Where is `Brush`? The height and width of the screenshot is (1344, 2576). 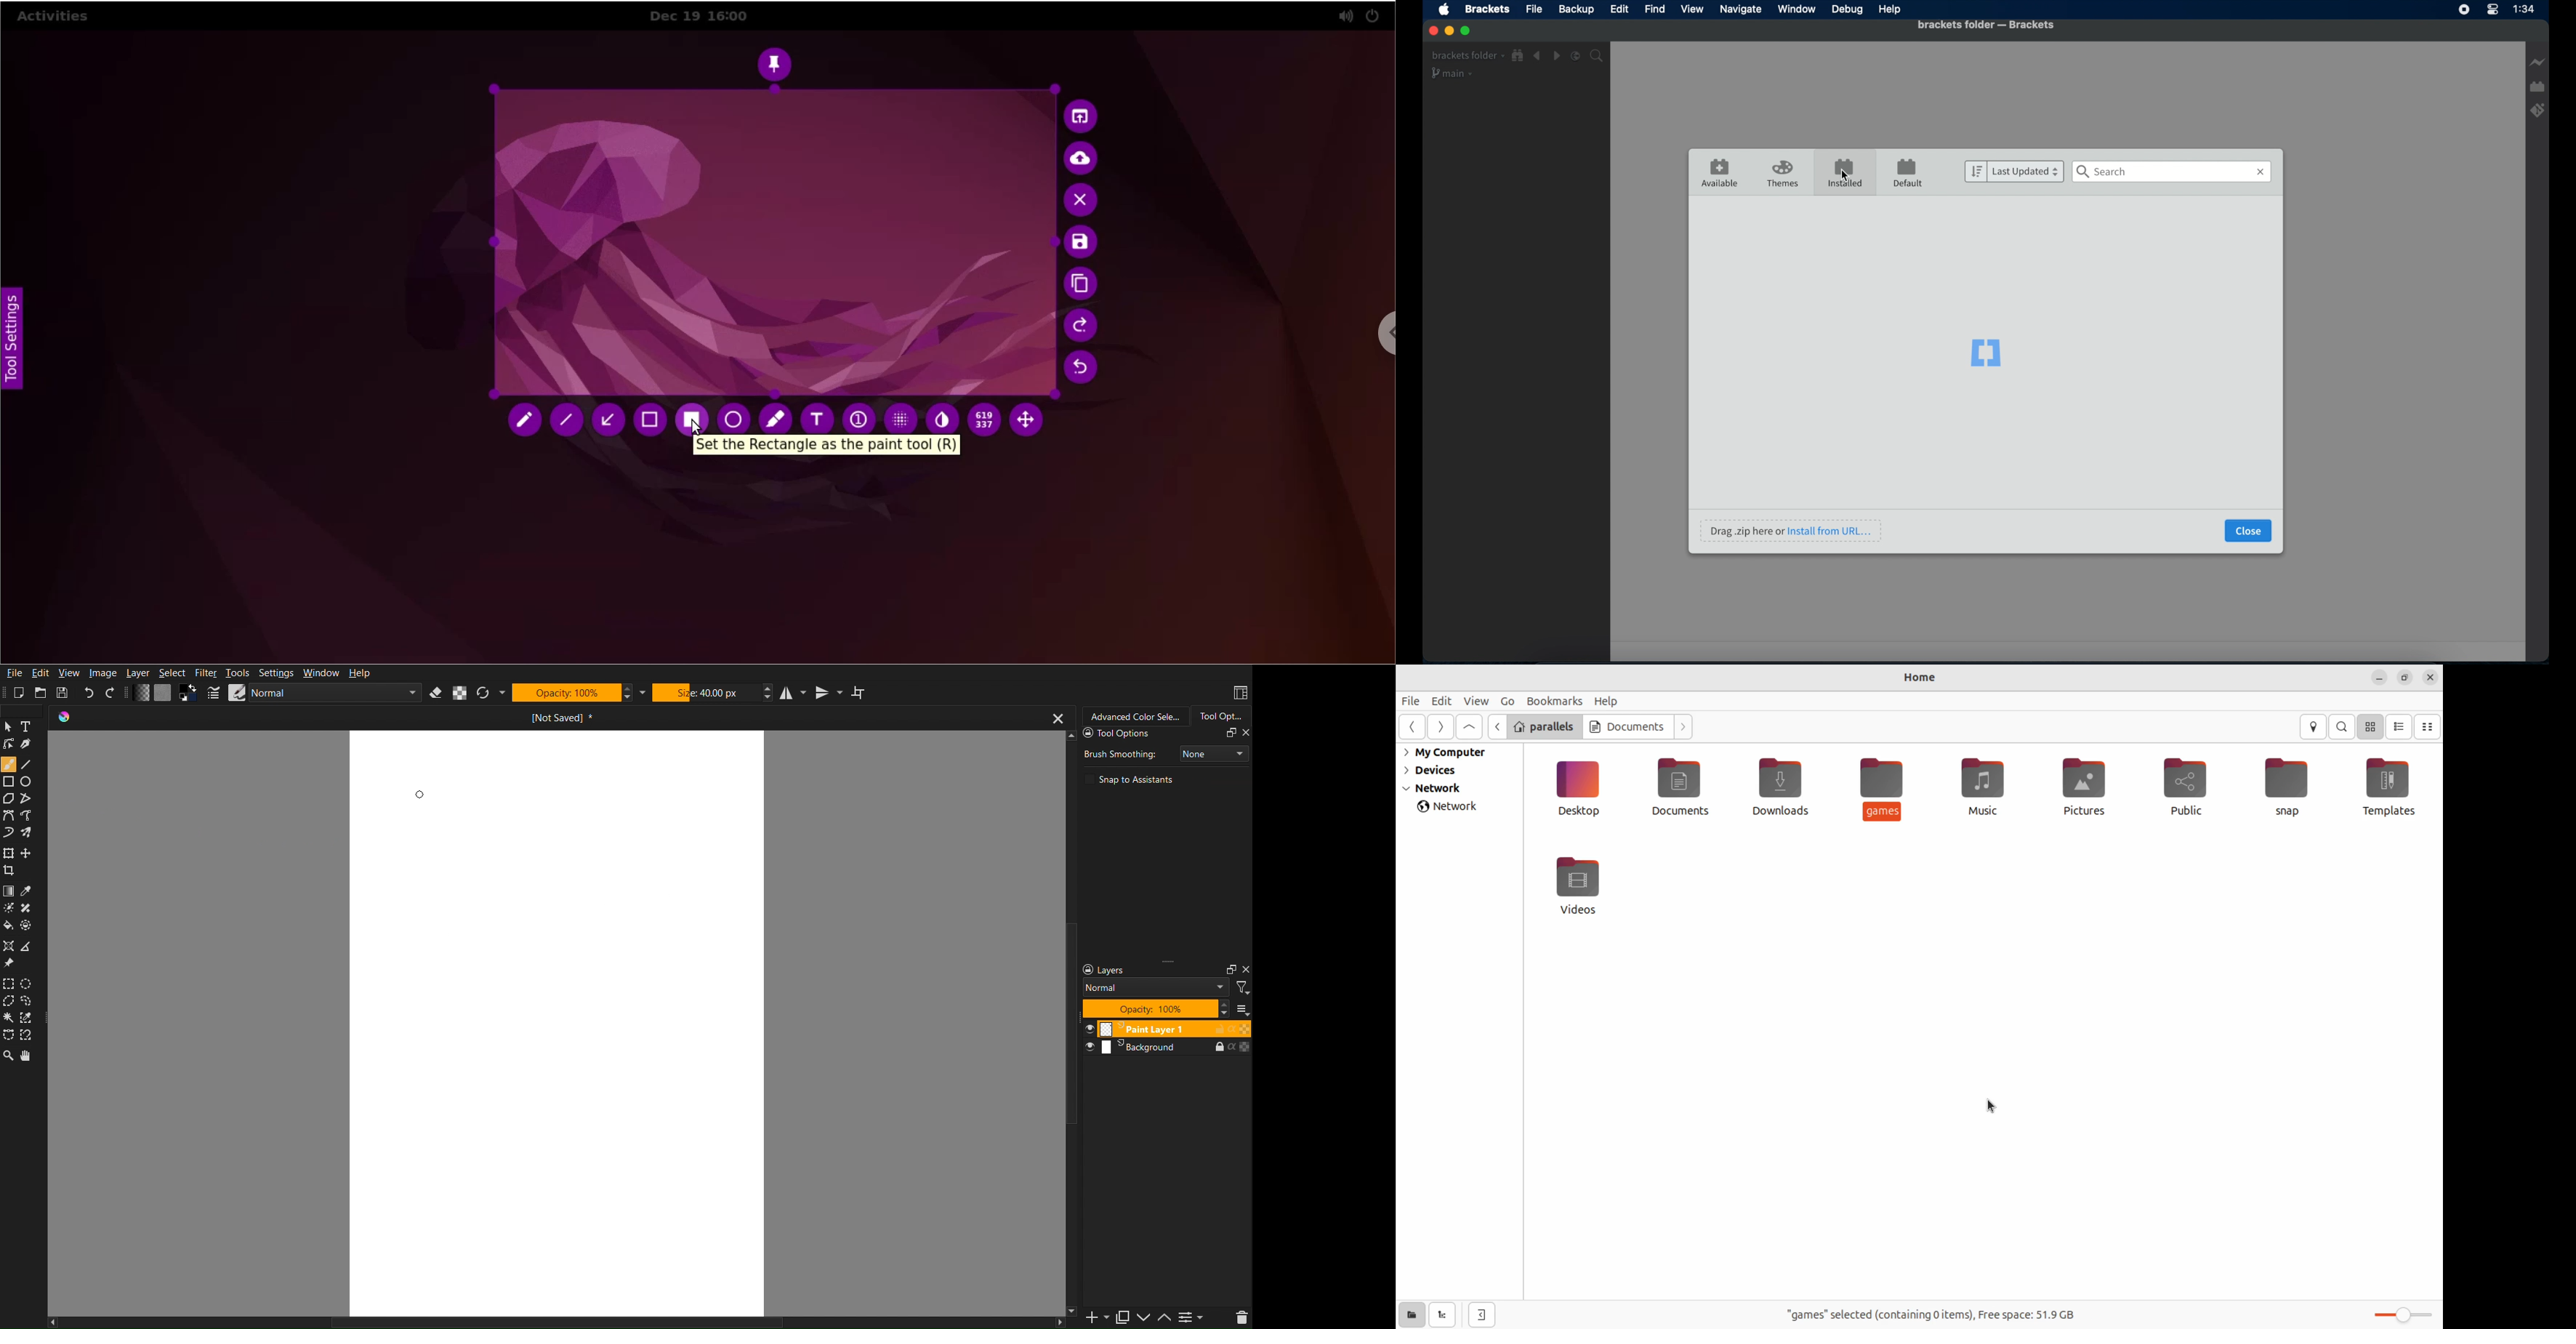 Brush is located at coordinates (8, 764).